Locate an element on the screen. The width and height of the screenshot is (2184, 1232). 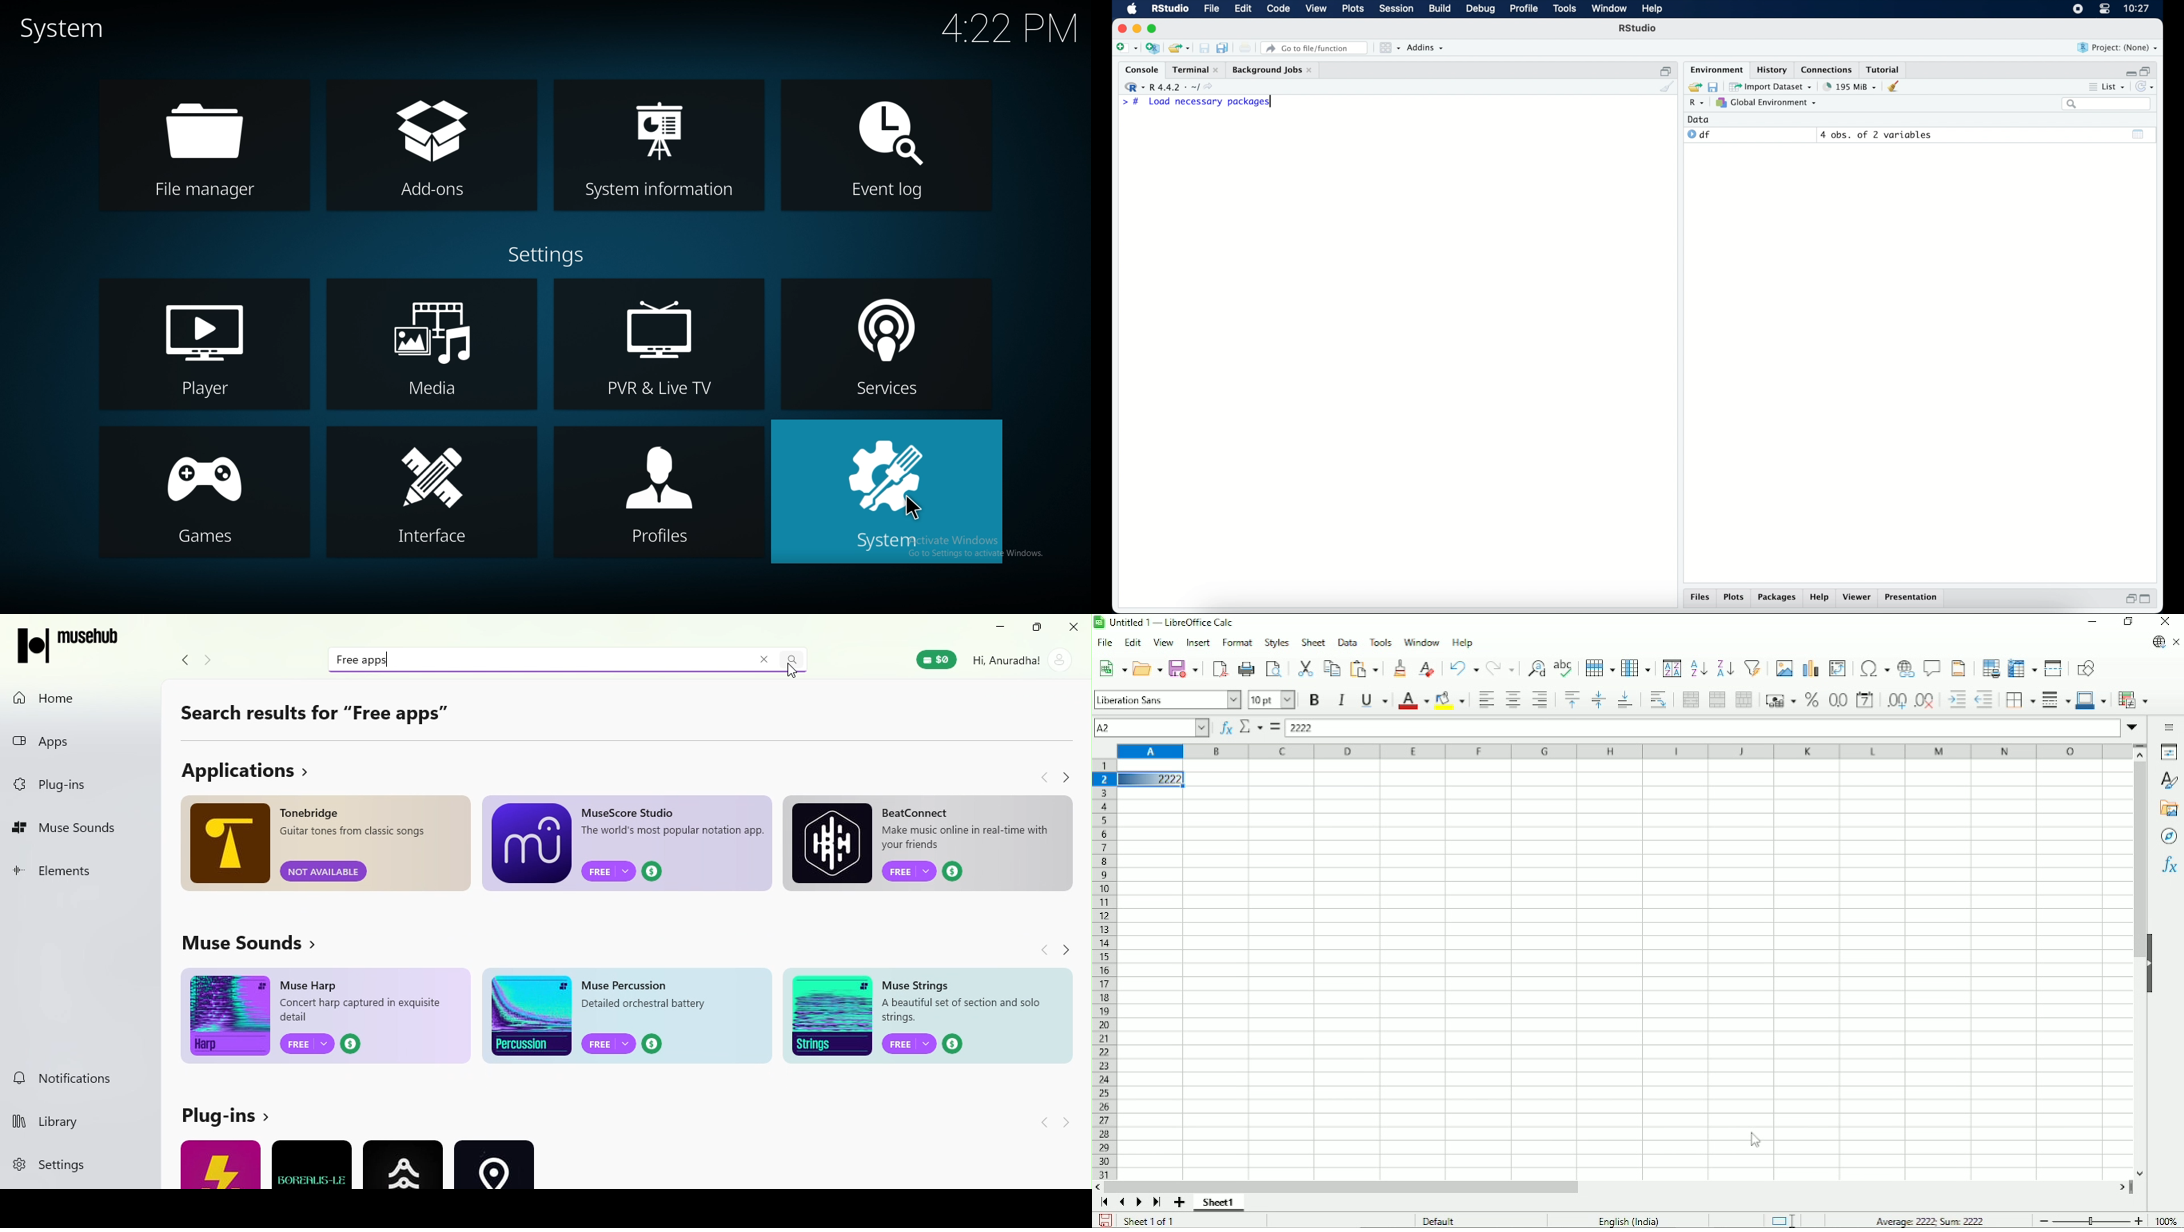
Styles is located at coordinates (2171, 781).